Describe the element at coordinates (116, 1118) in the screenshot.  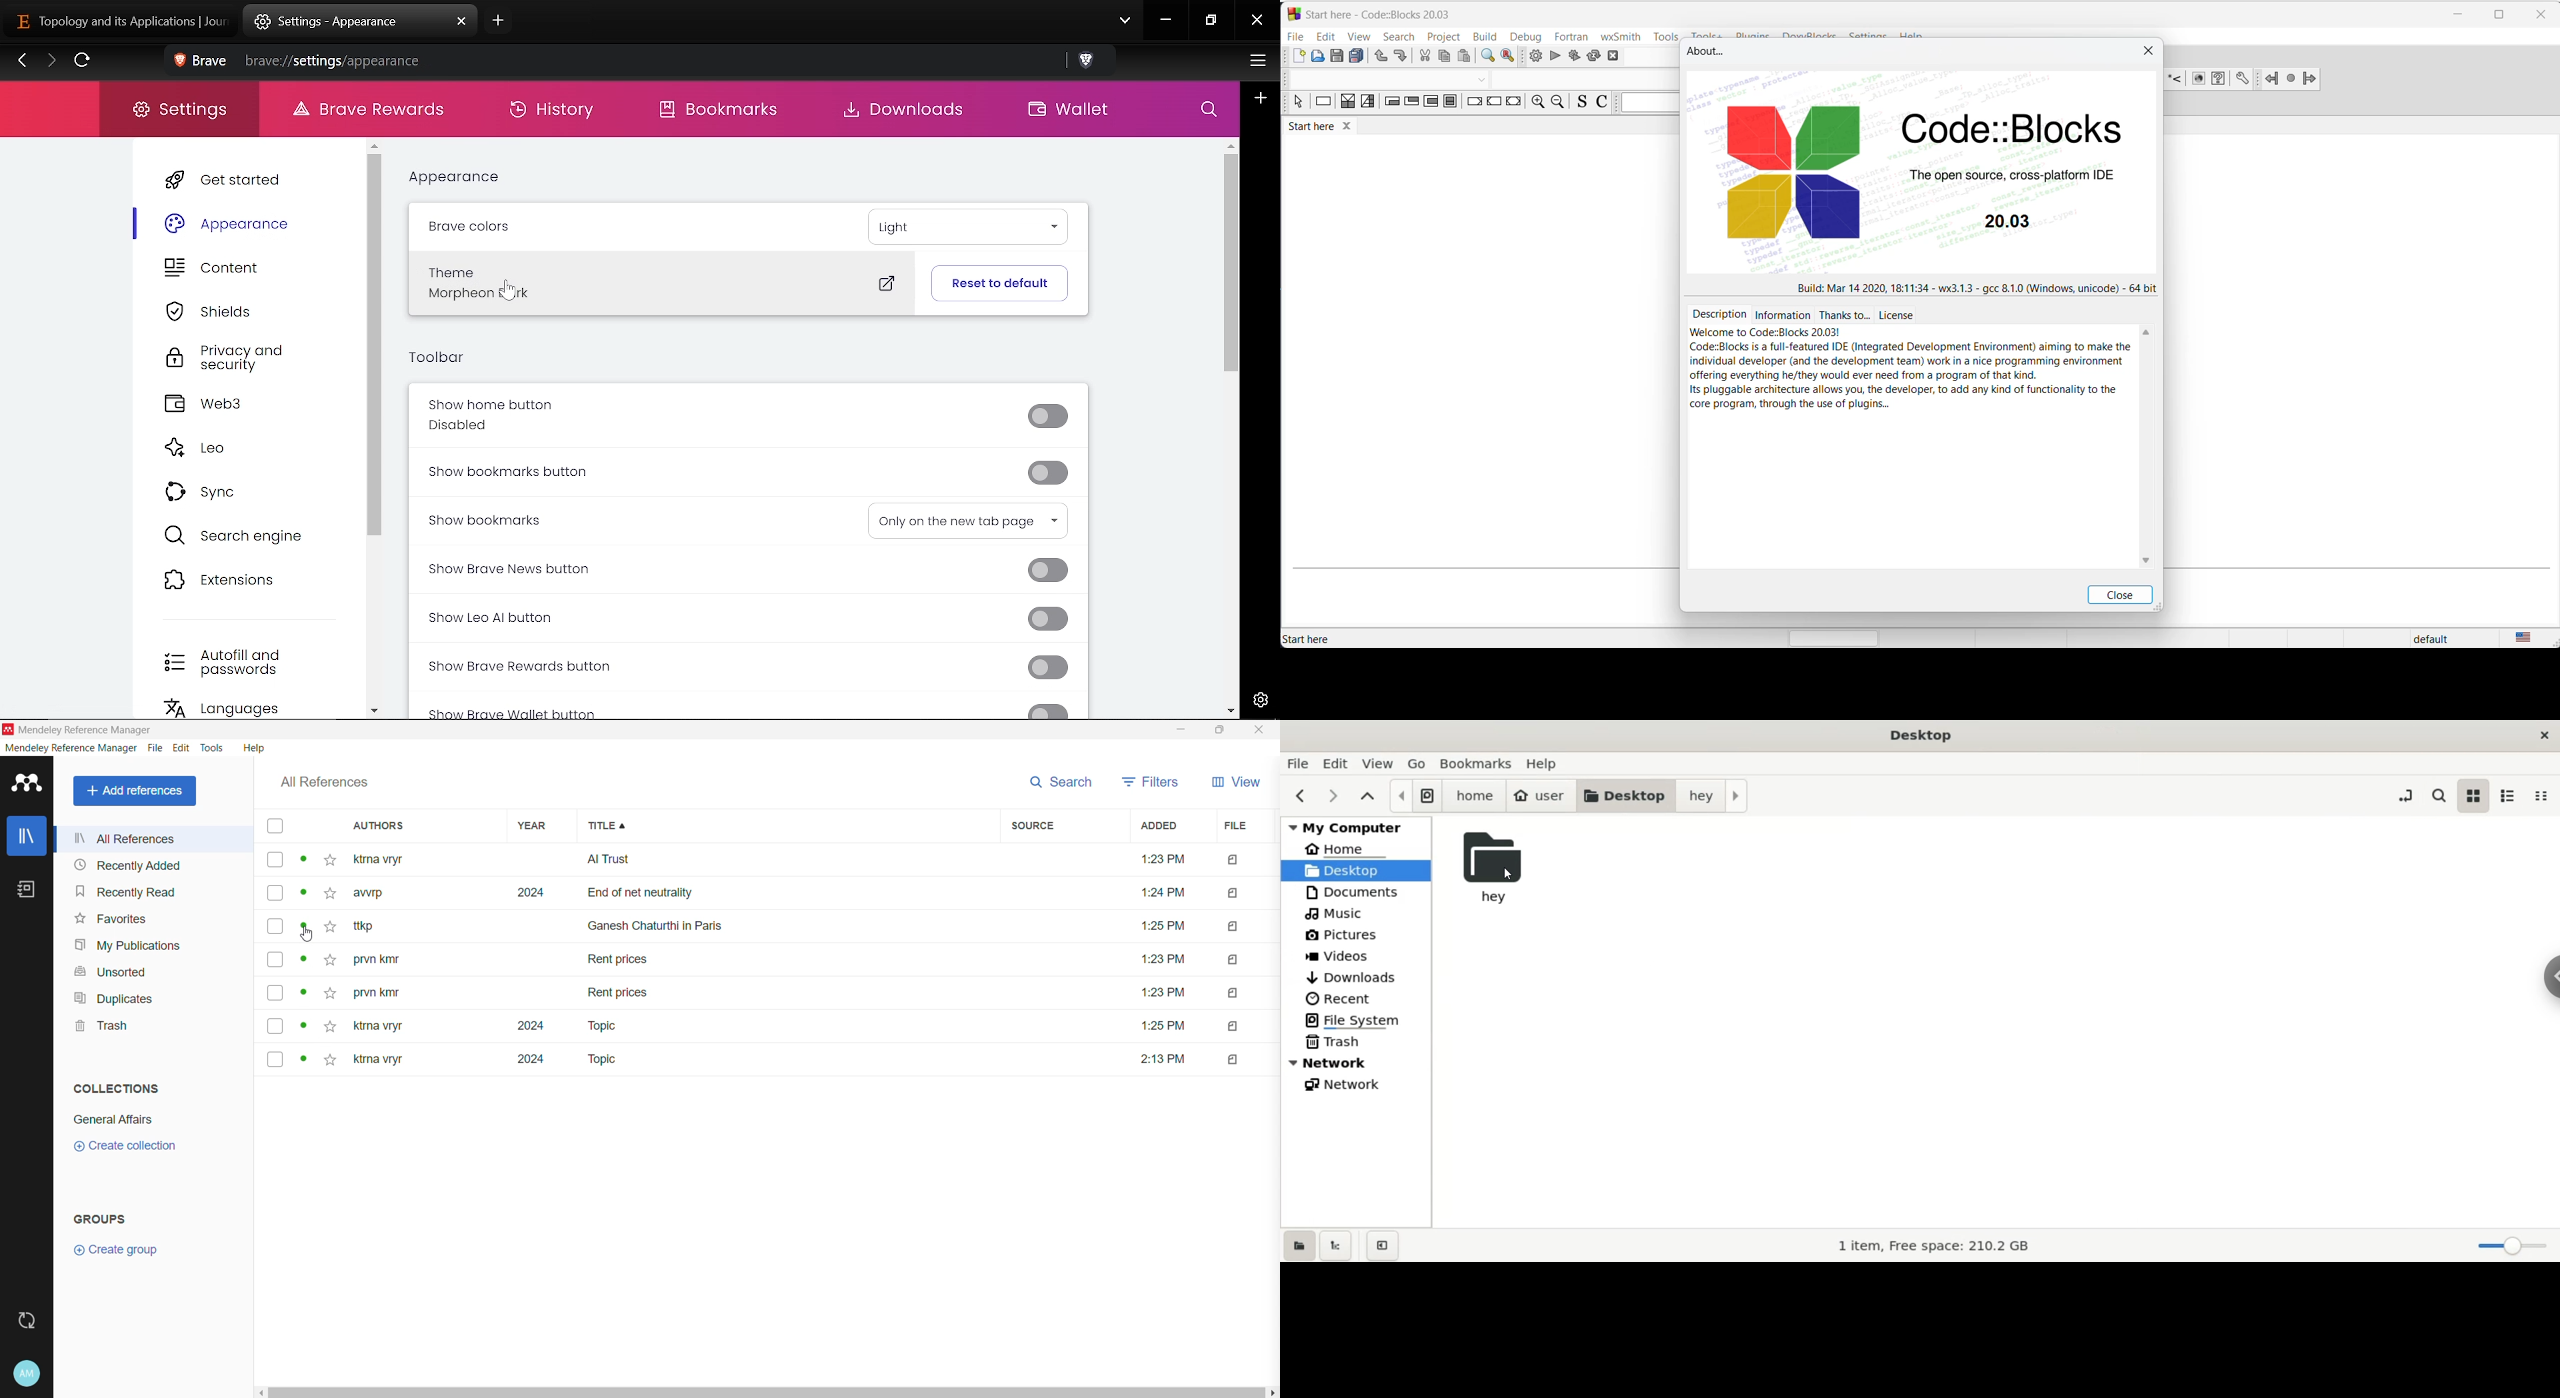
I see `Collection Name` at that location.